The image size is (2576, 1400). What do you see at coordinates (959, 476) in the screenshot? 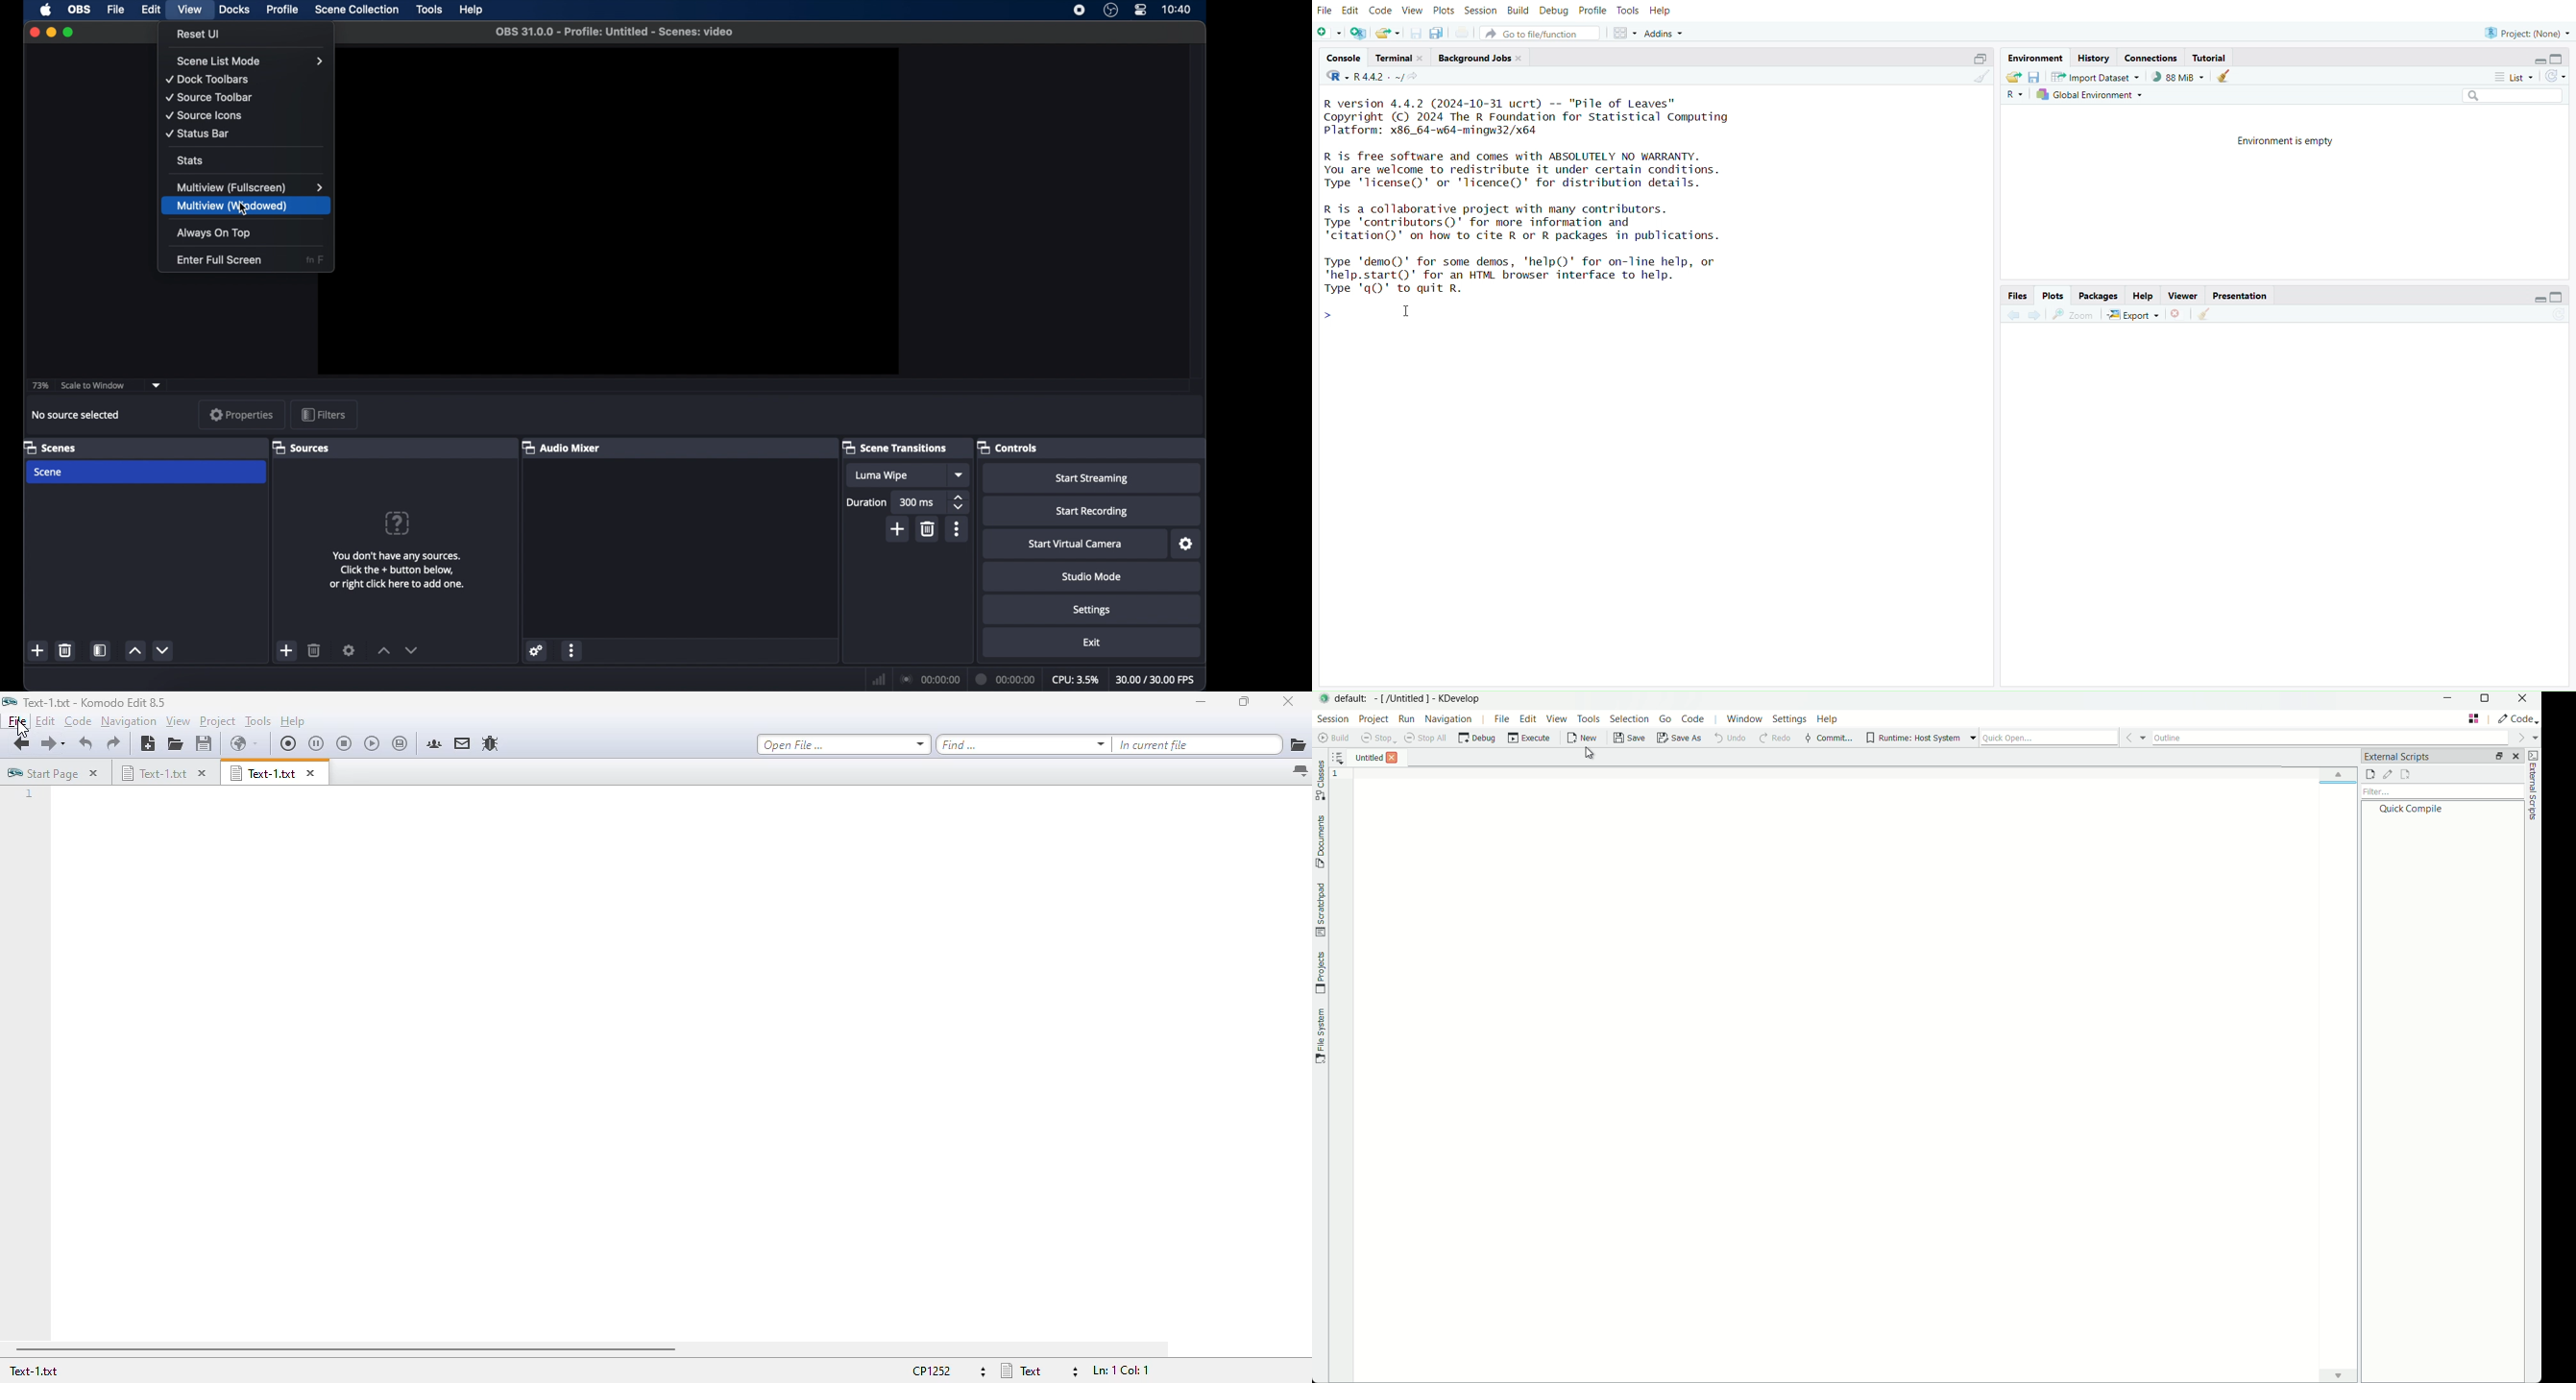
I see `dropdown` at bounding box center [959, 476].